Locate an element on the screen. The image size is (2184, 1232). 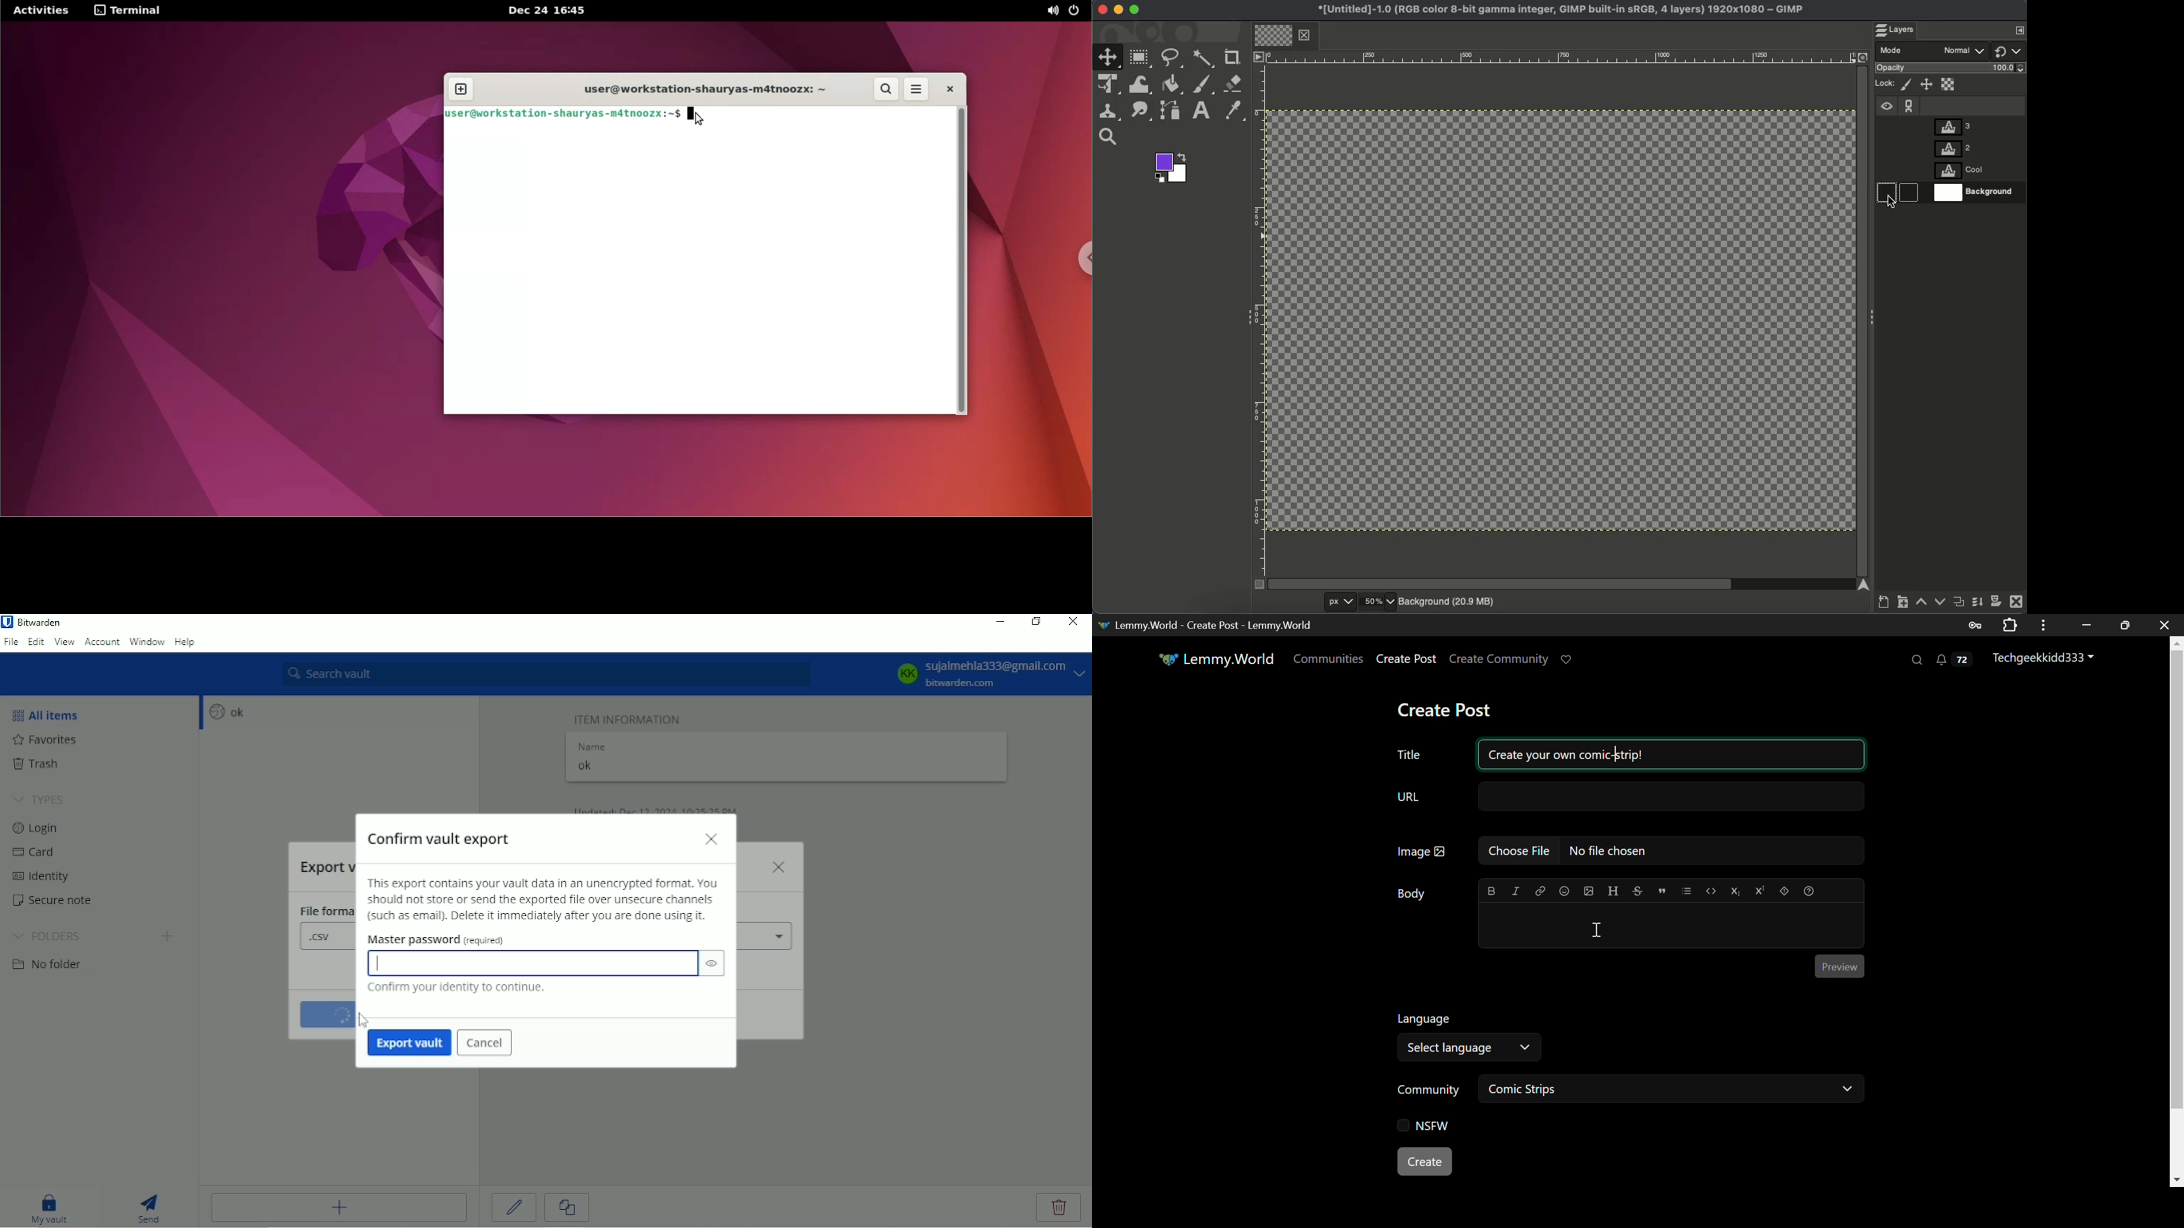
Menu is located at coordinates (2047, 624).